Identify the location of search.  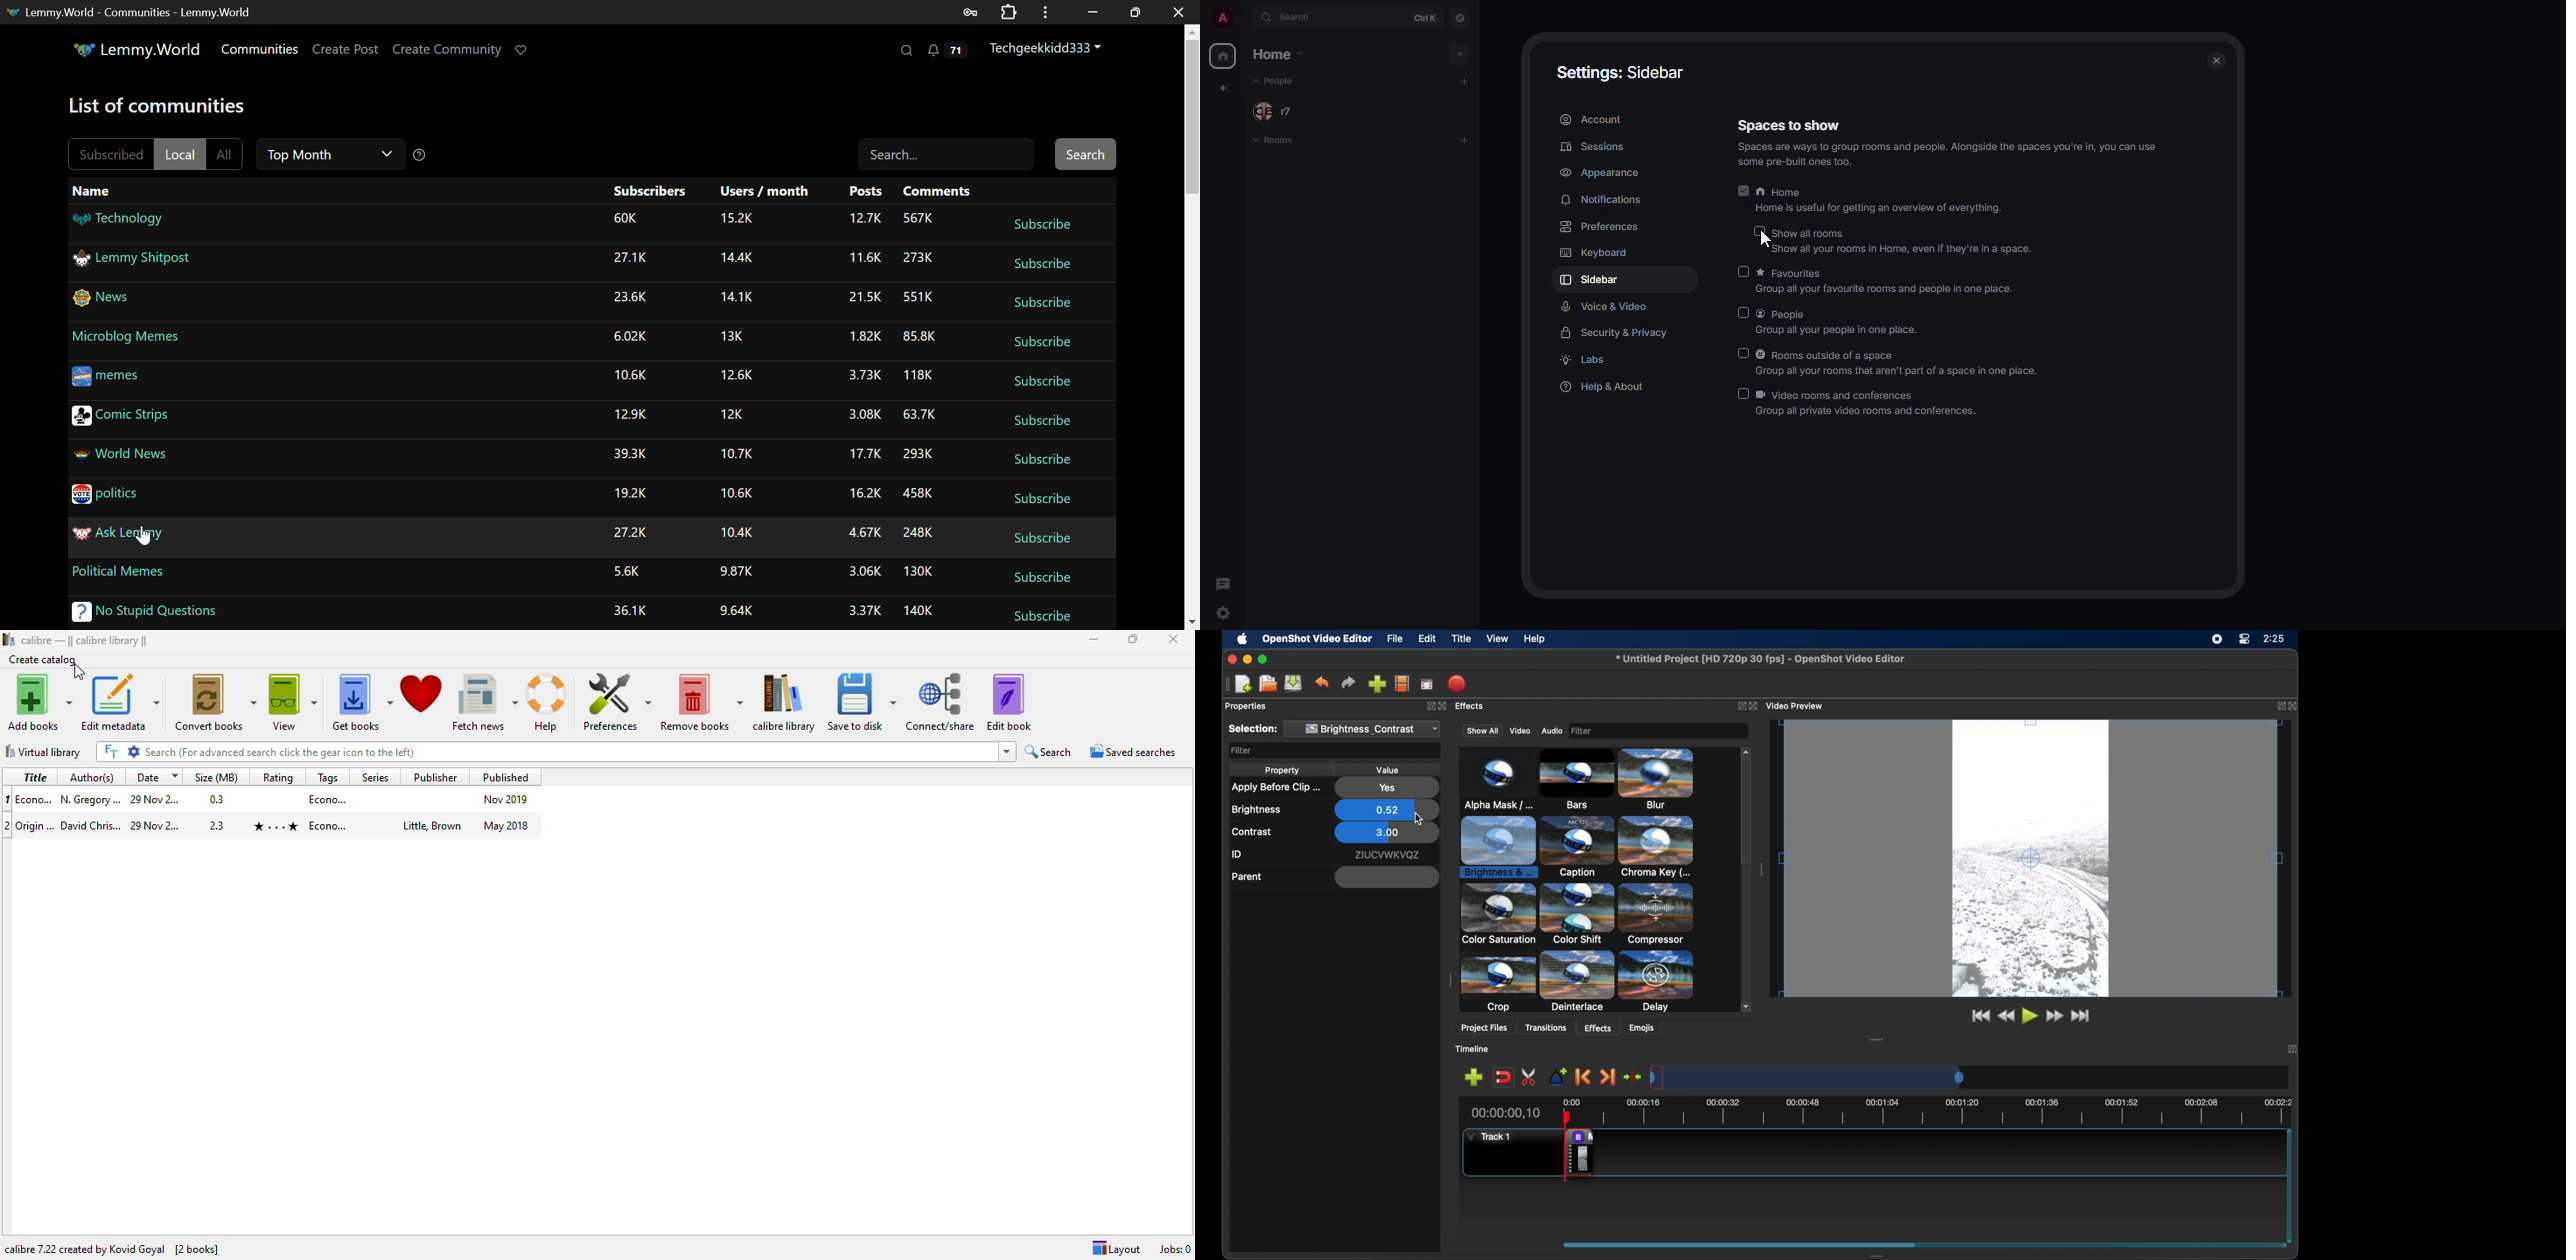
(1296, 19).